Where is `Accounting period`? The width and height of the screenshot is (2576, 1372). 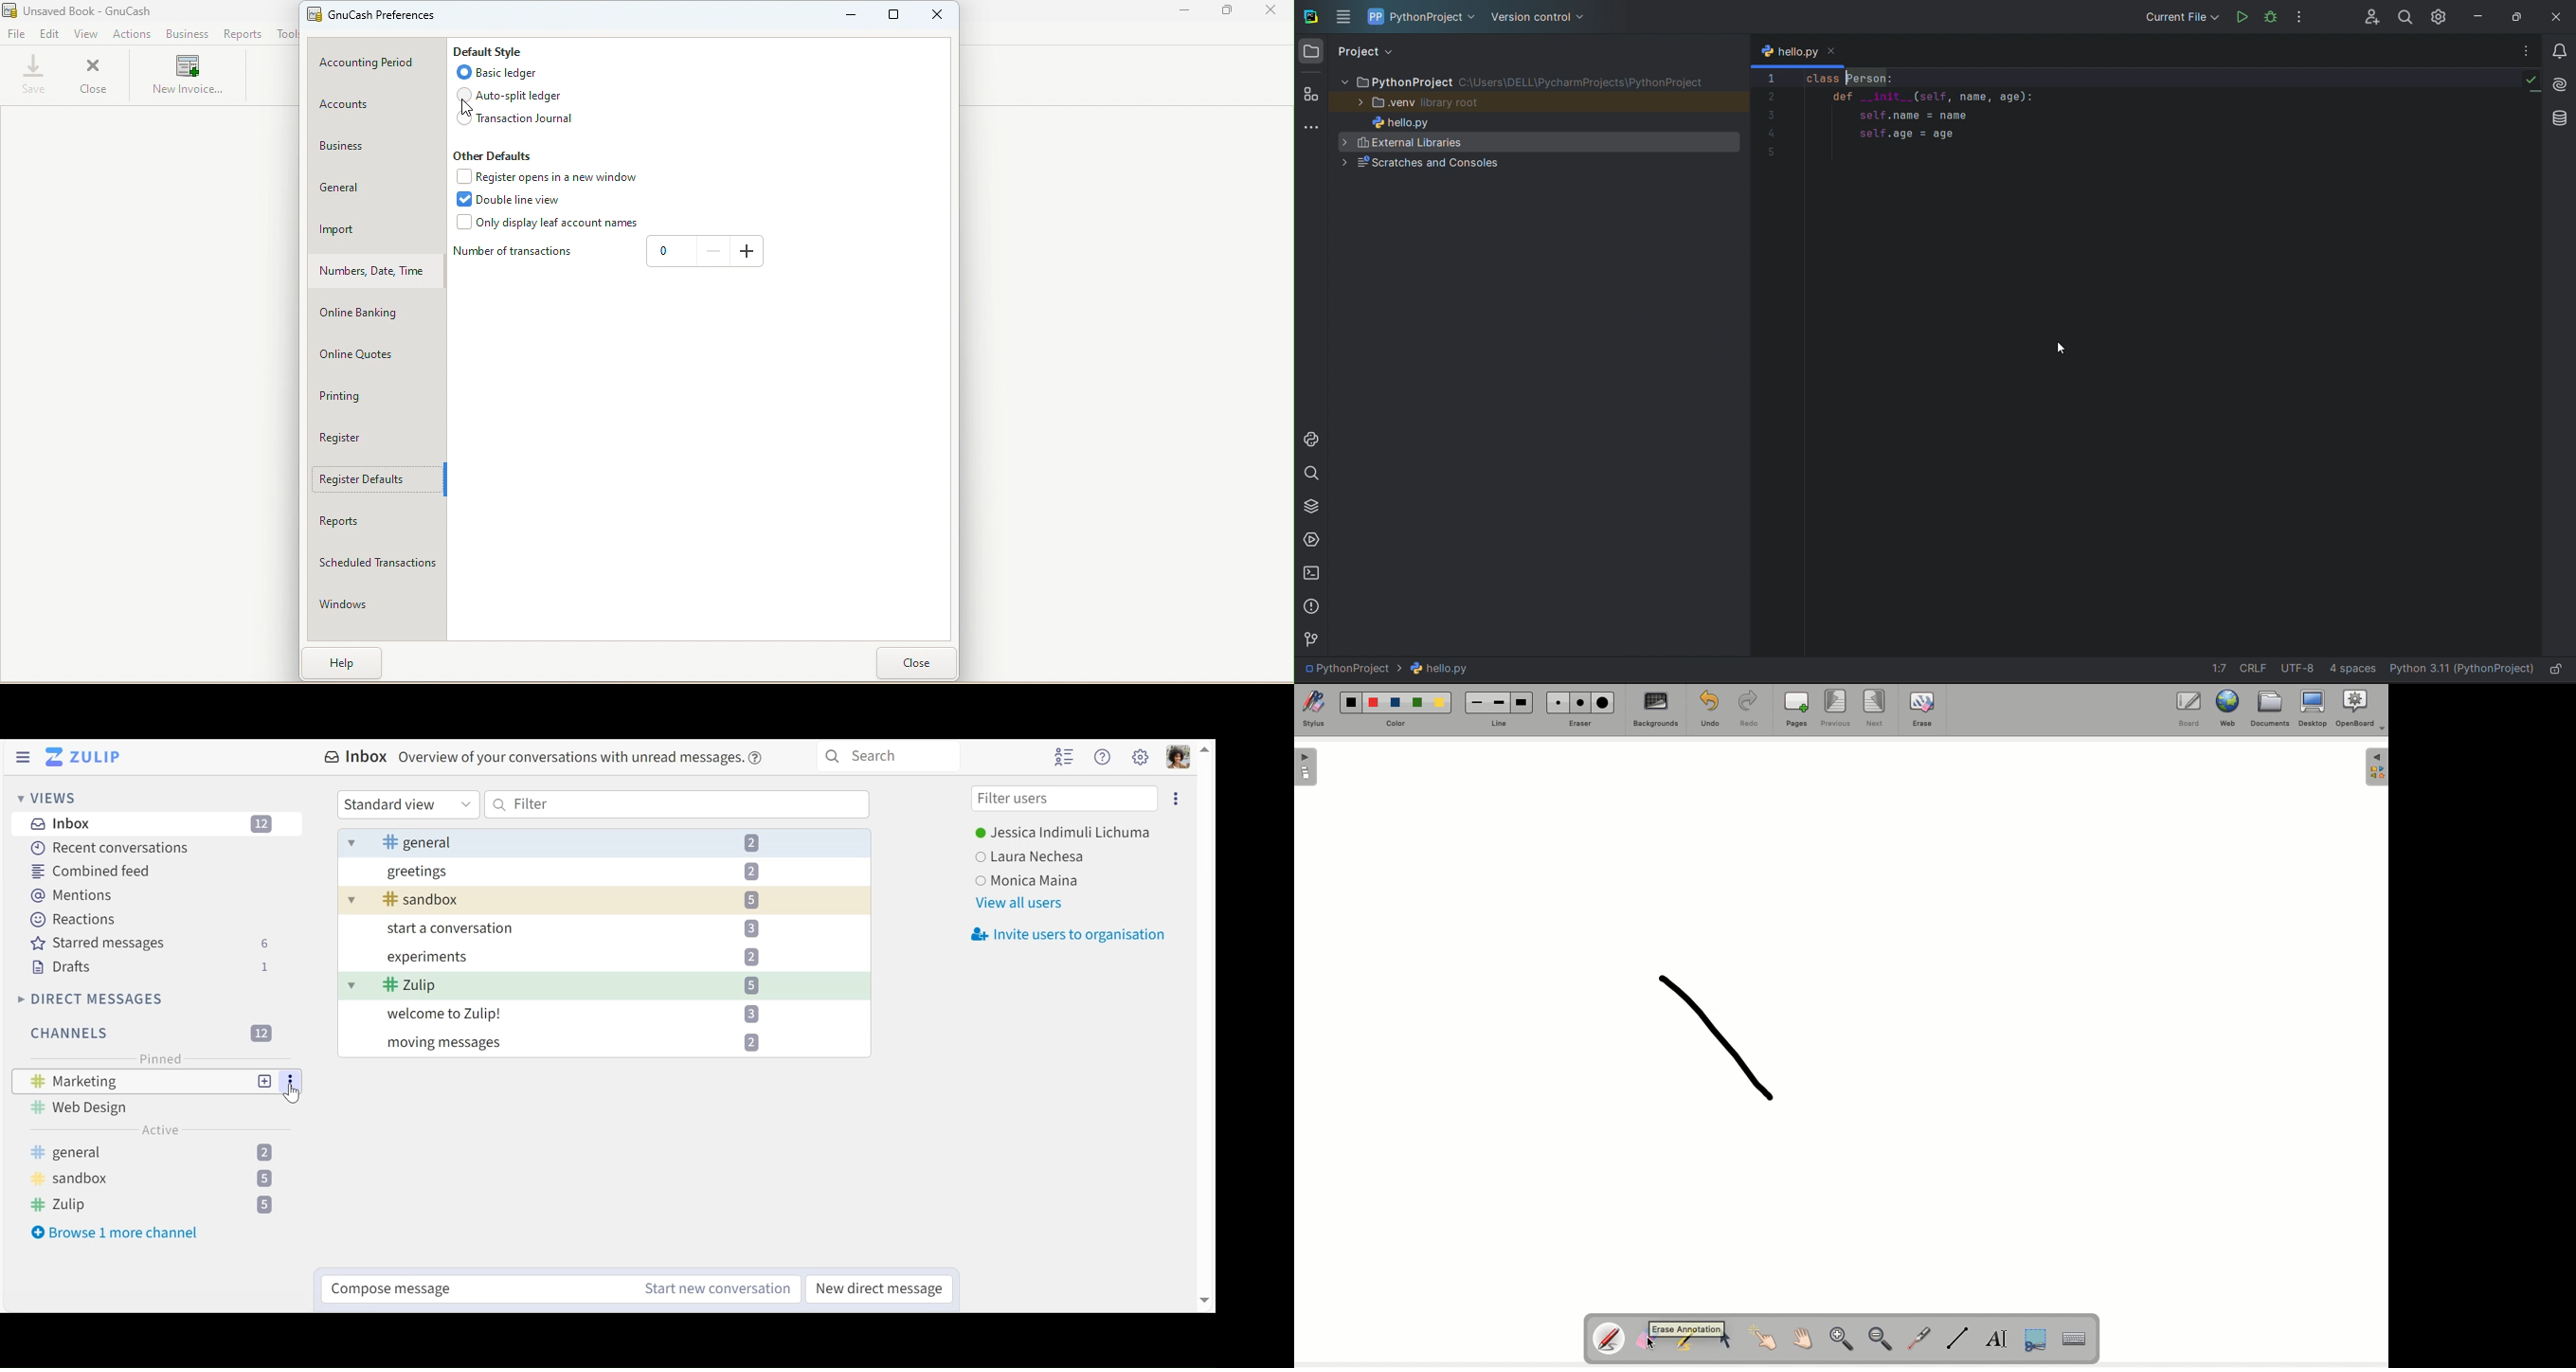
Accounting period is located at coordinates (380, 62).